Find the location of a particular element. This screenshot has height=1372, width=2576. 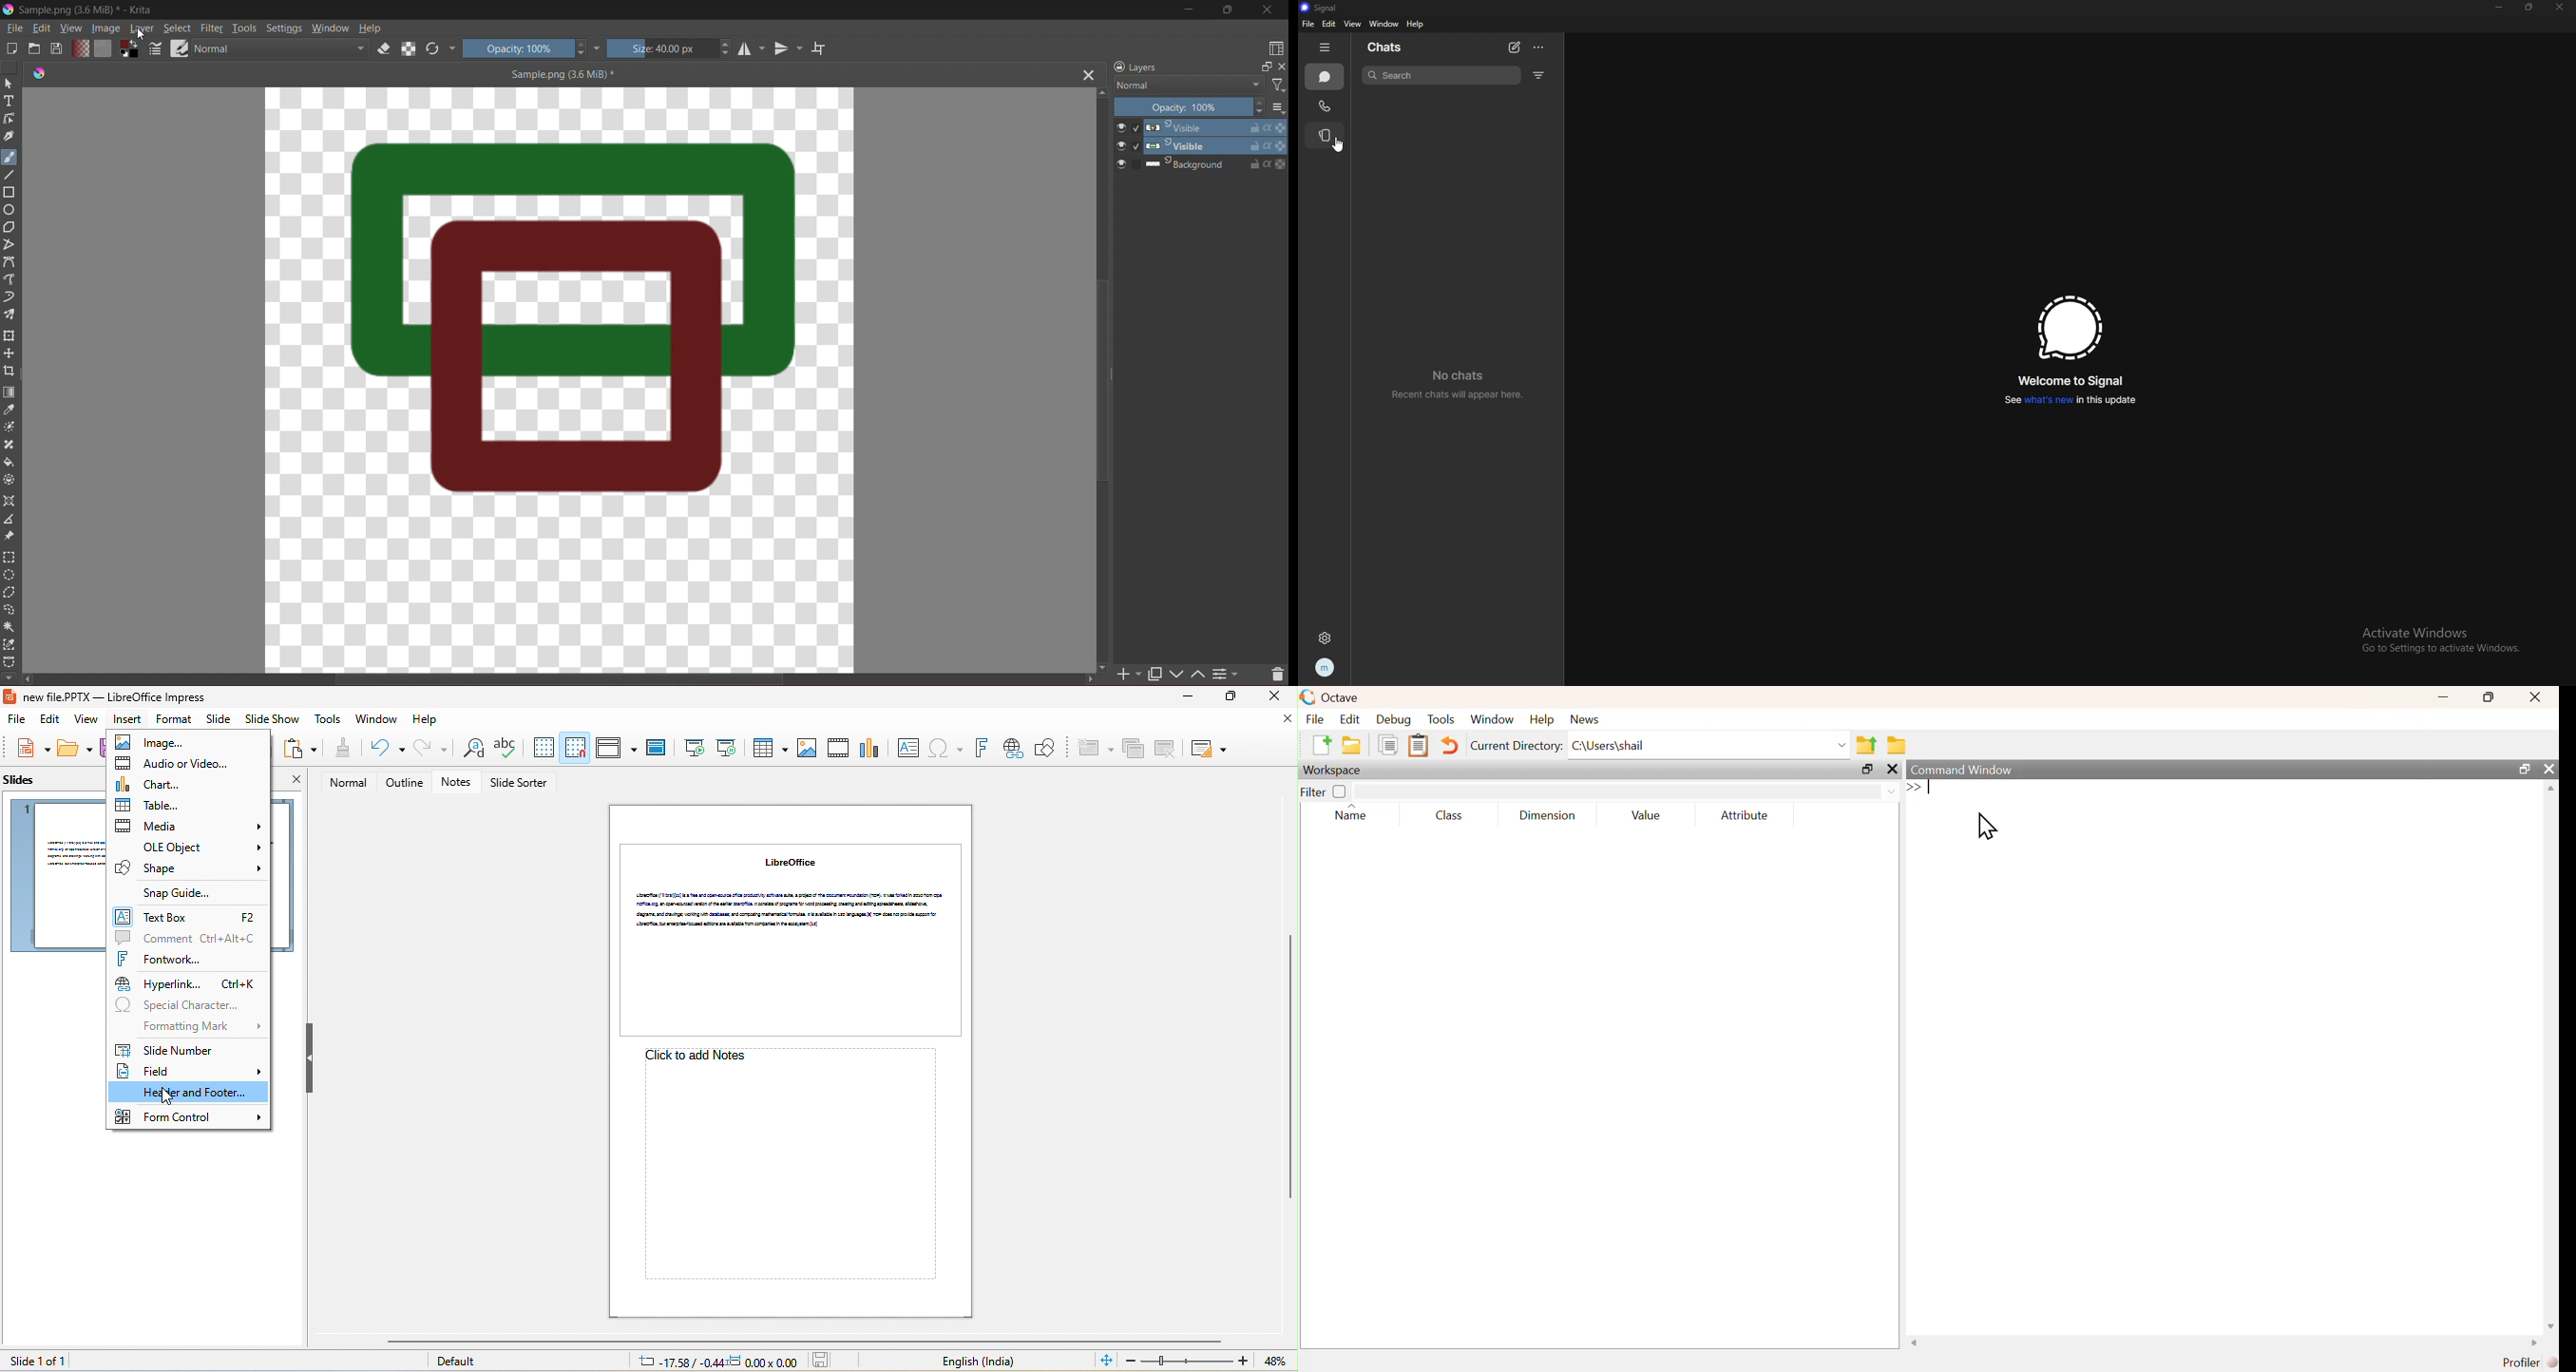

default is located at coordinates (463, 1362).